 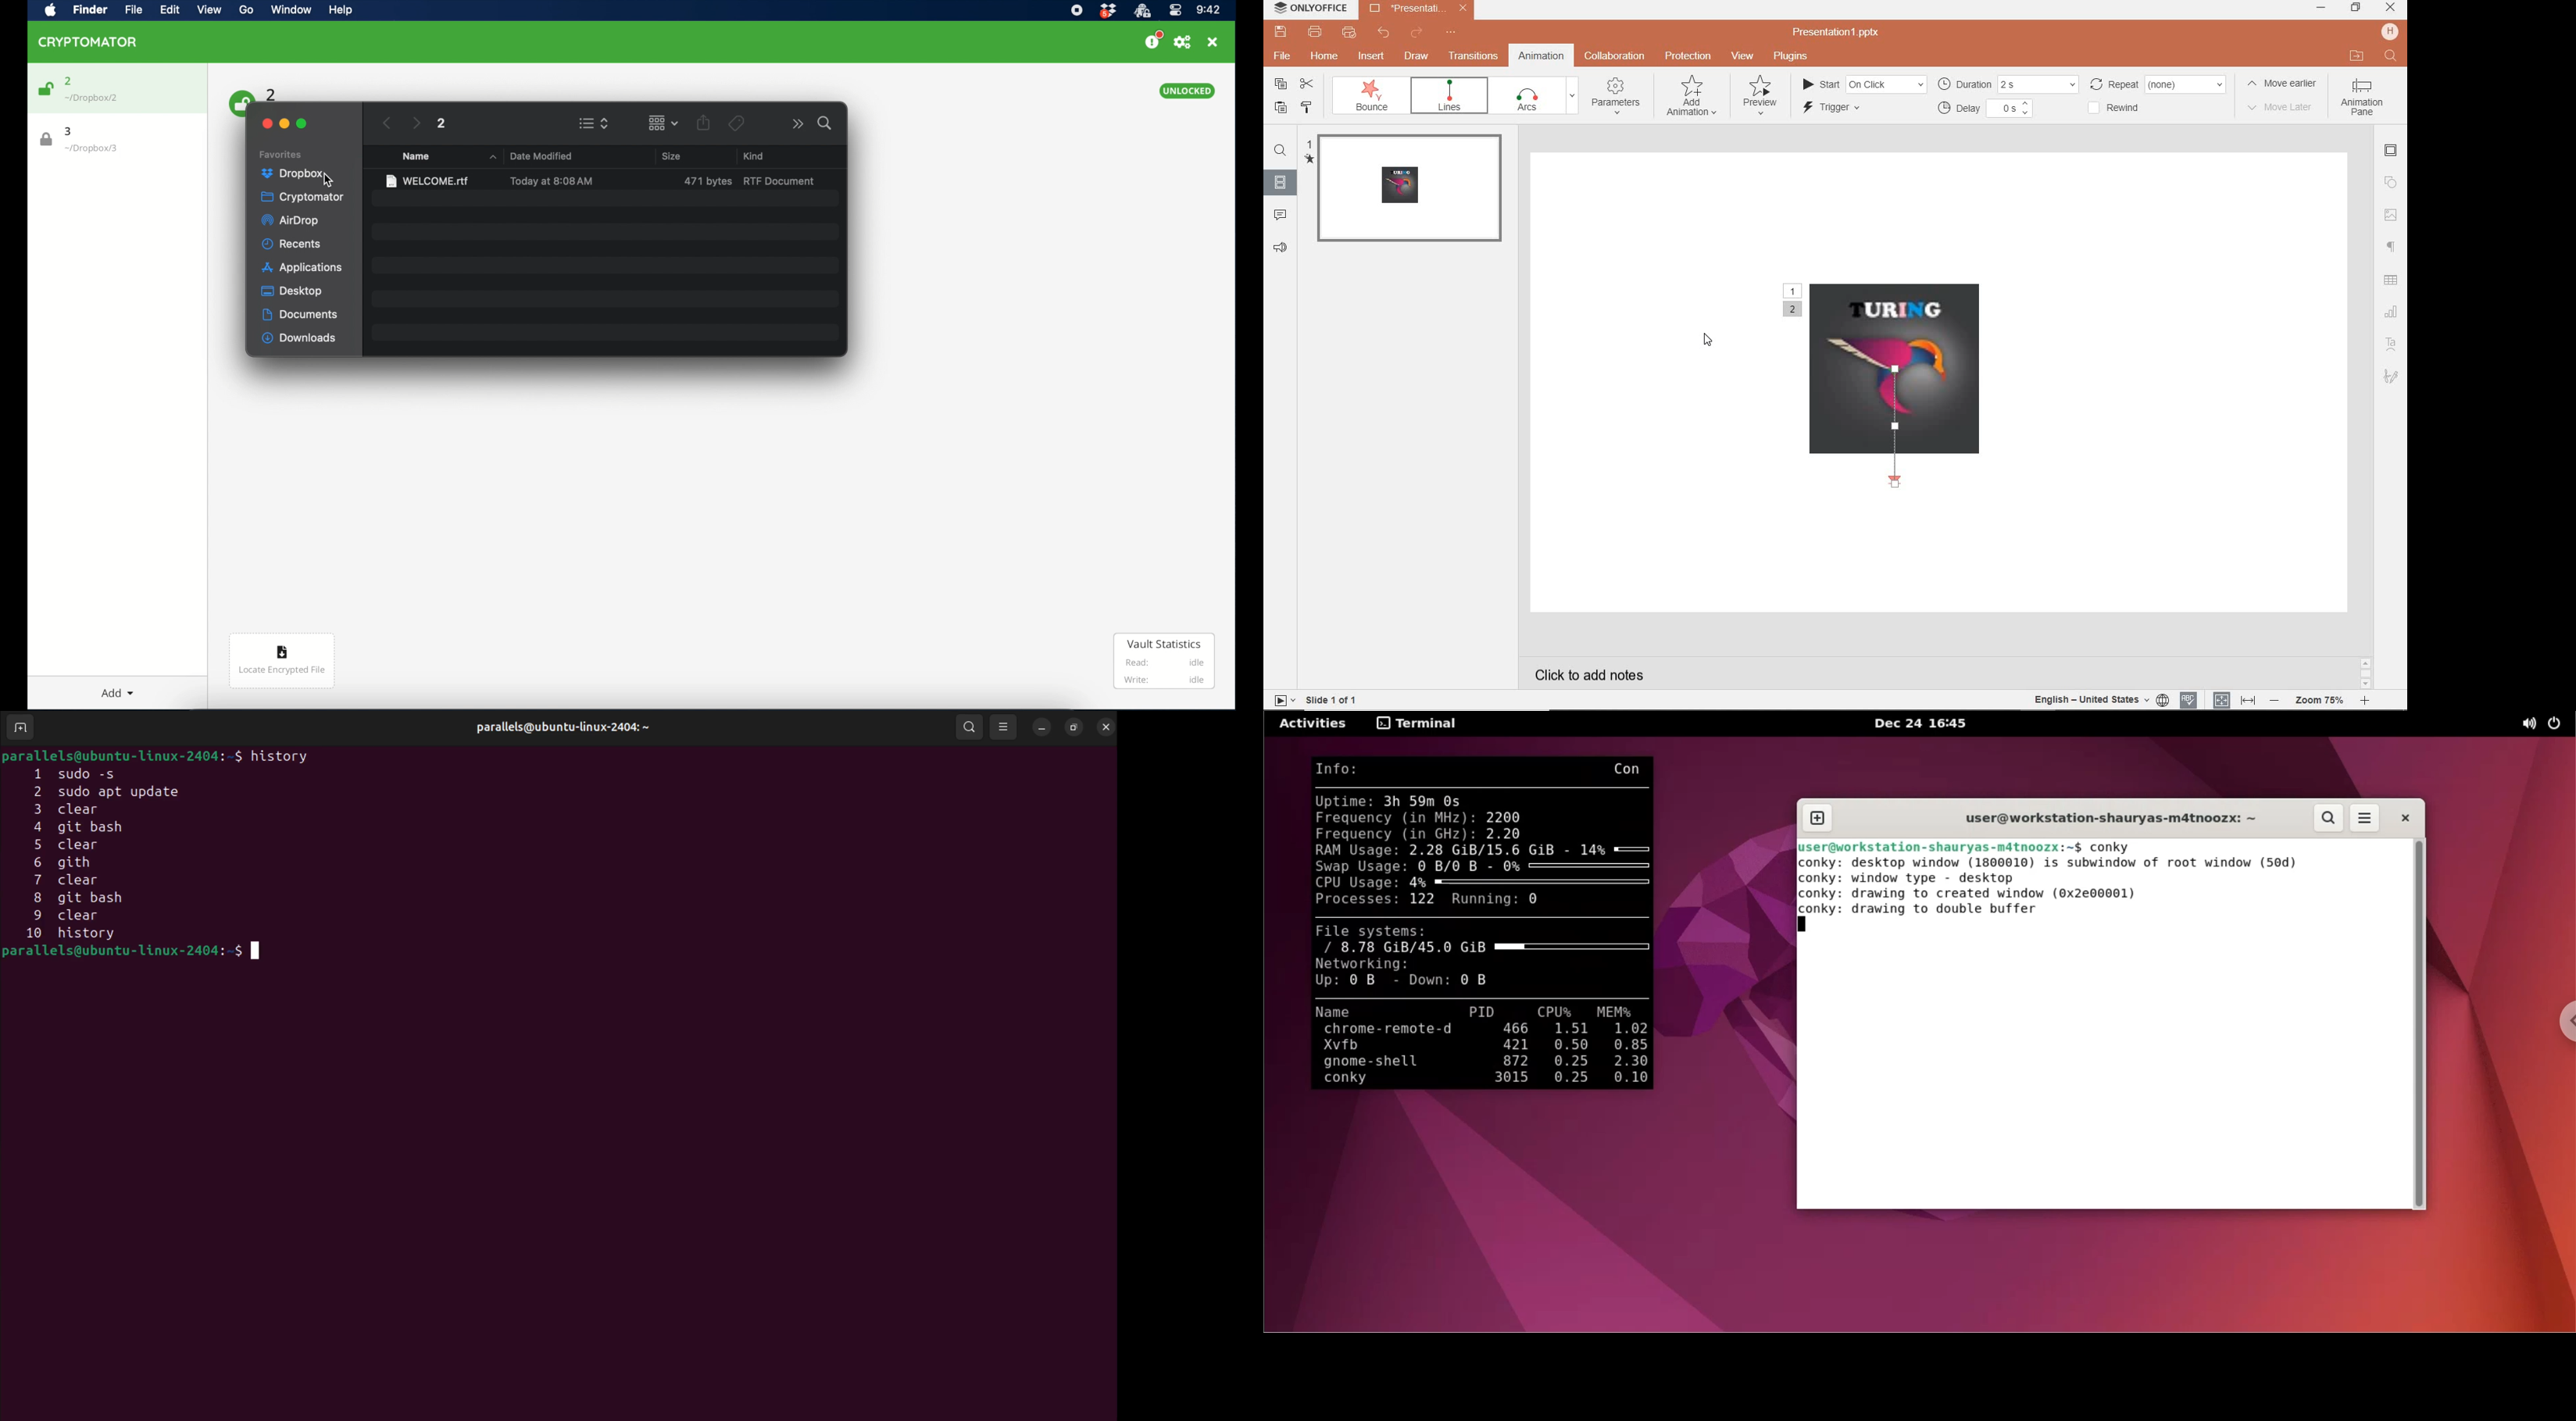 I want to click on checkbox, so click(x=2092, y=108).